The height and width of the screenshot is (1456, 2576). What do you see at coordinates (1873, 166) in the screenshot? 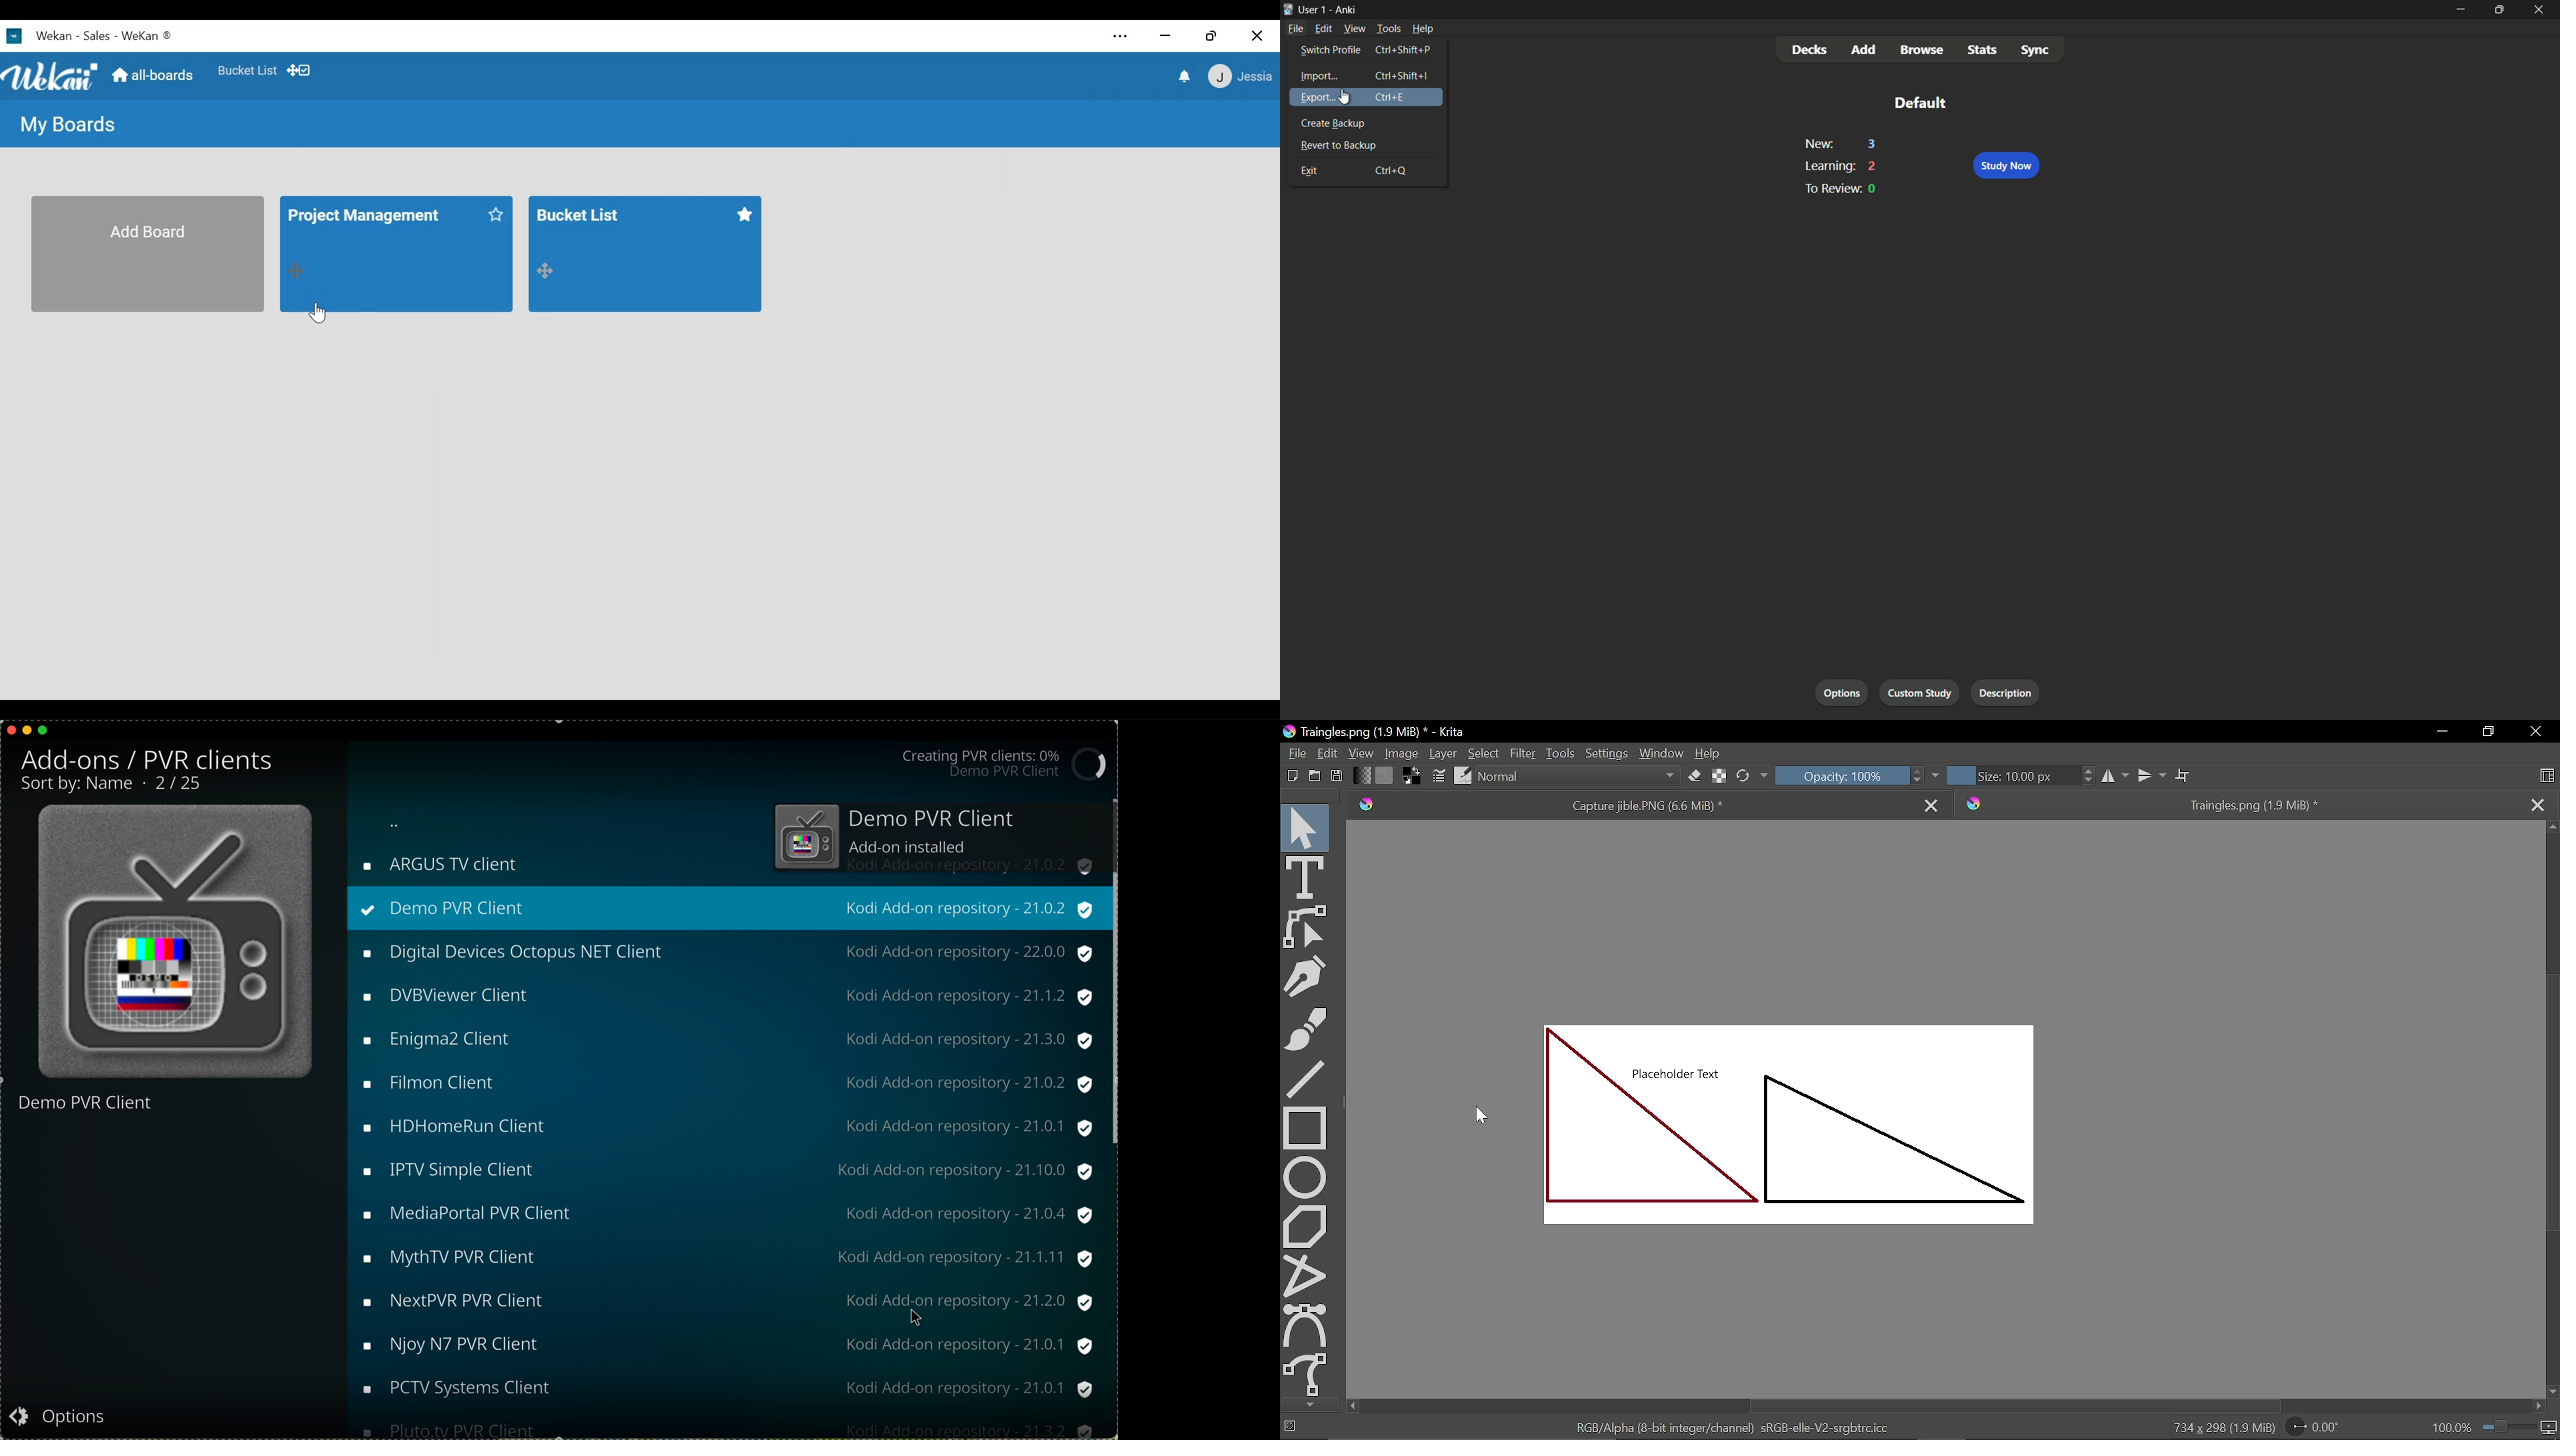
I see `2` at bounding box center [1873, 166].